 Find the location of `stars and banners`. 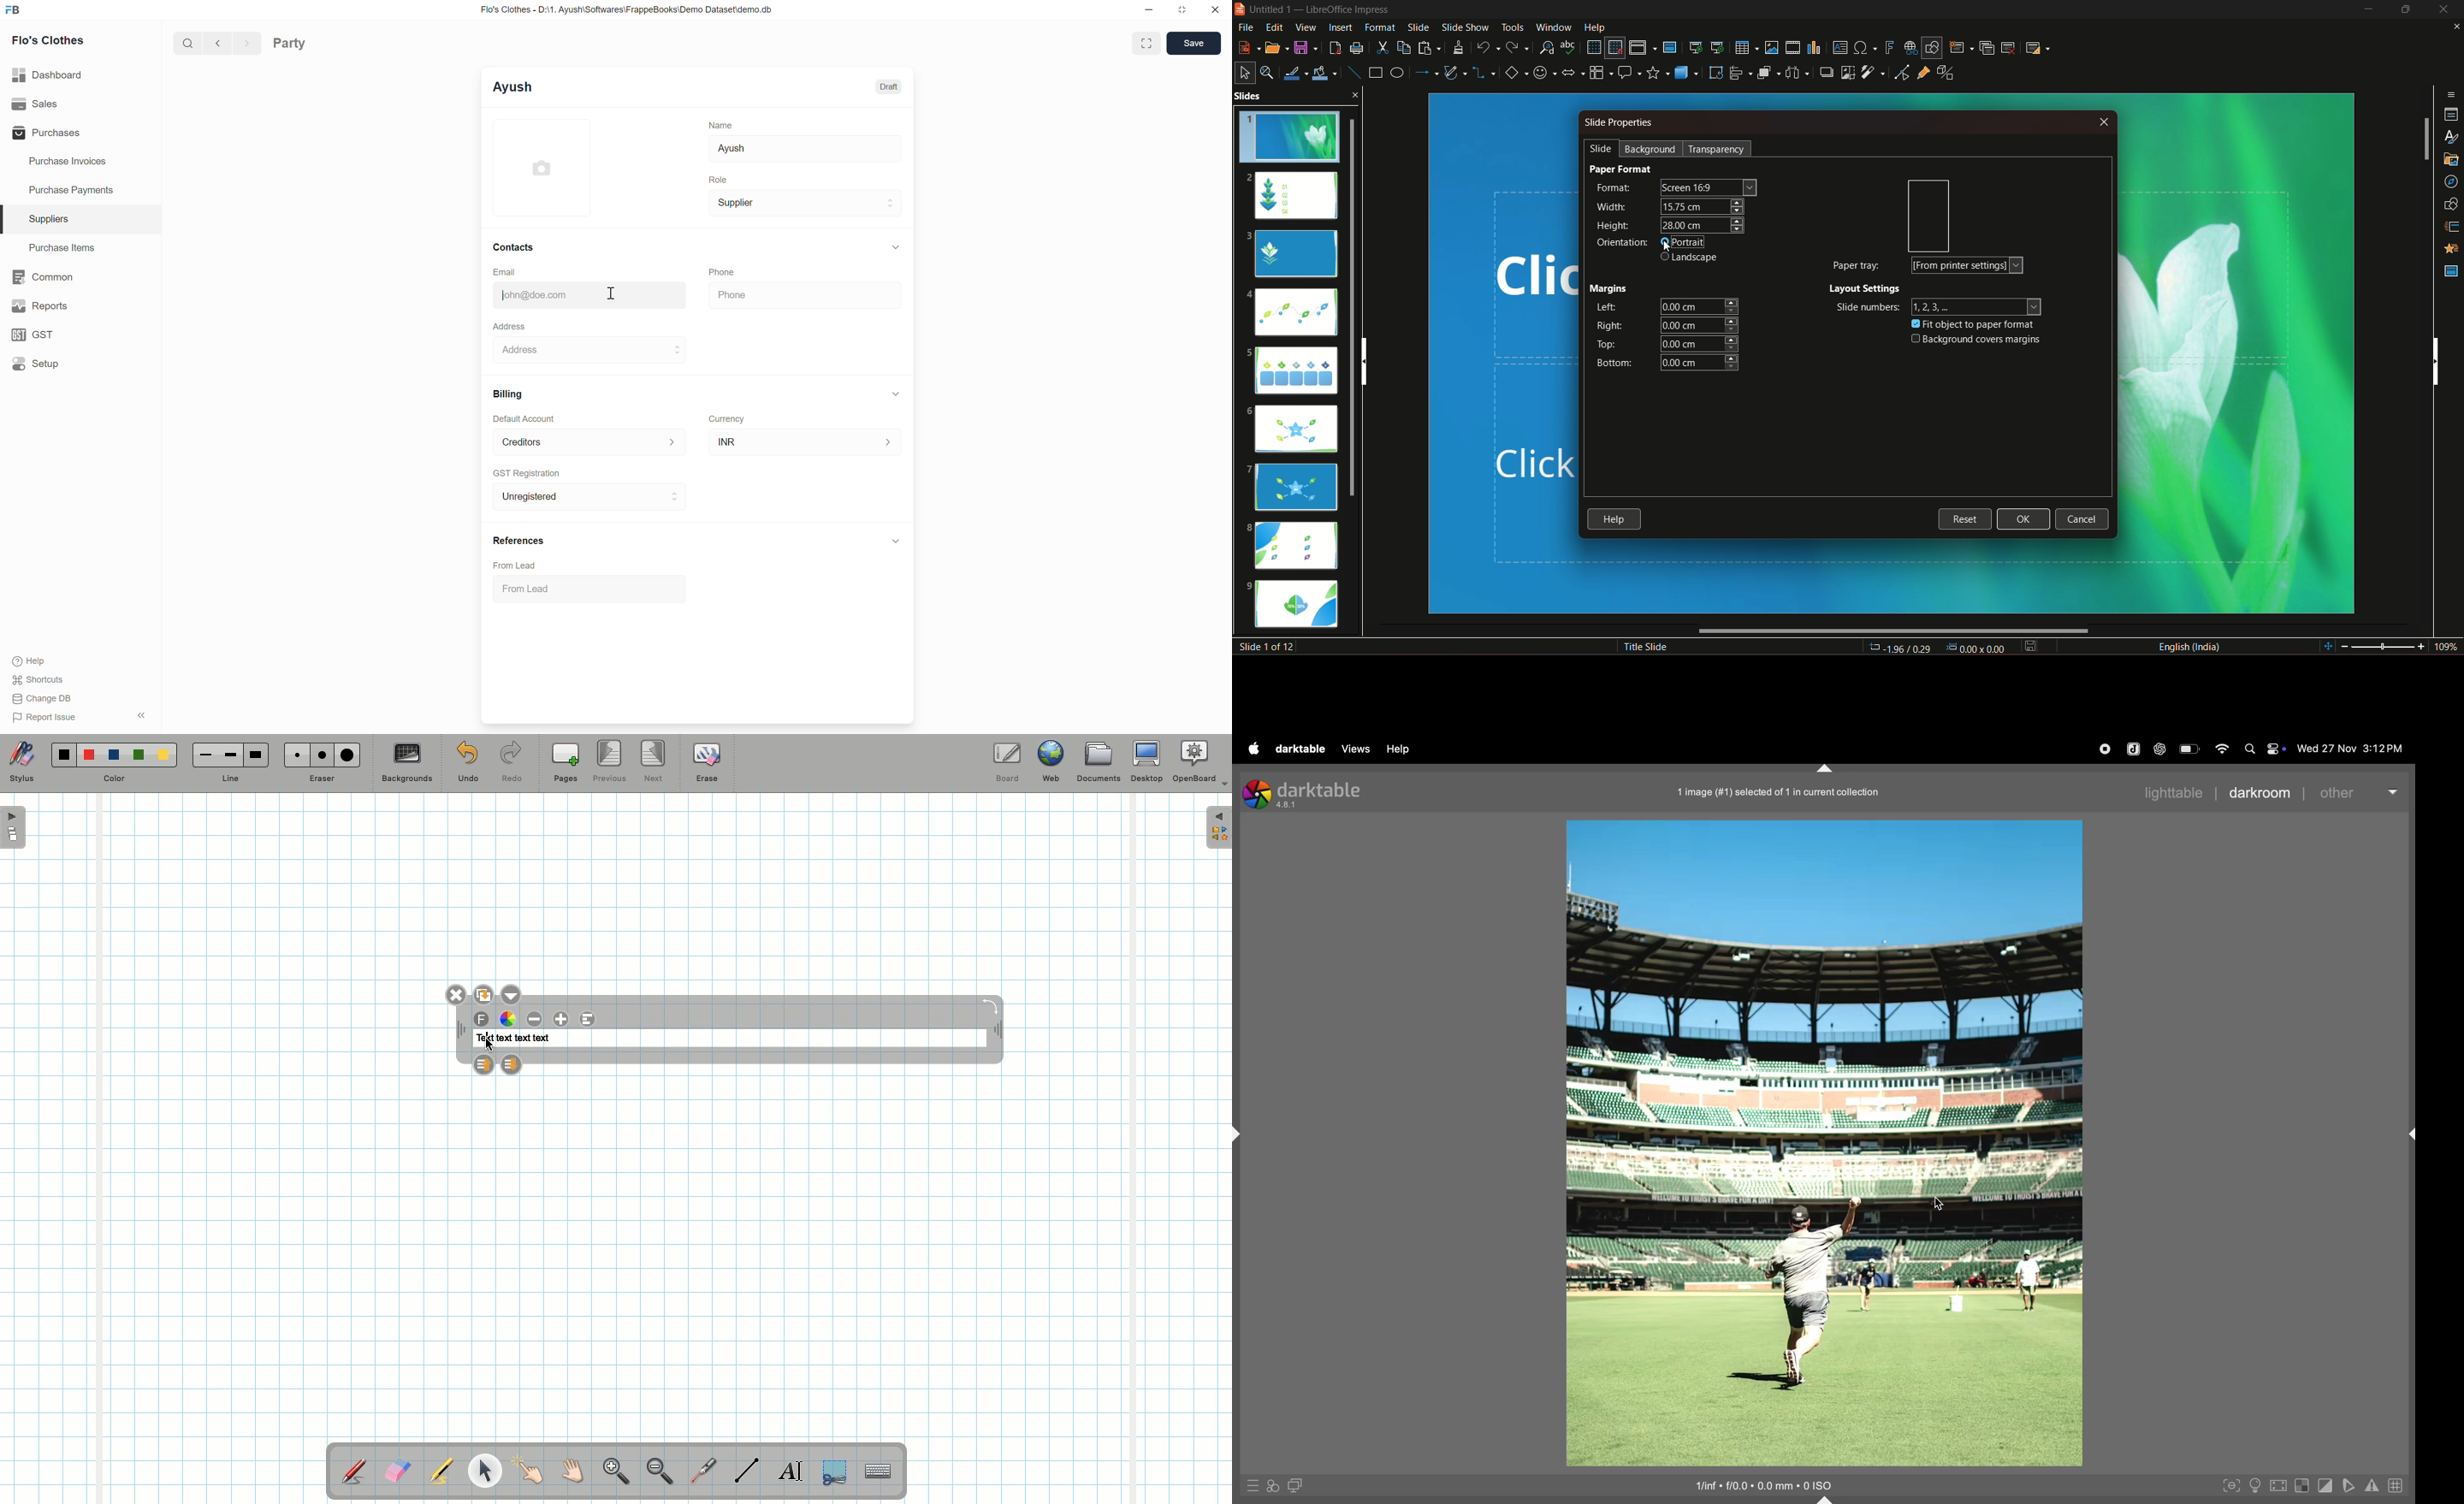

stars and banners is located at coordinates (1658, 72).